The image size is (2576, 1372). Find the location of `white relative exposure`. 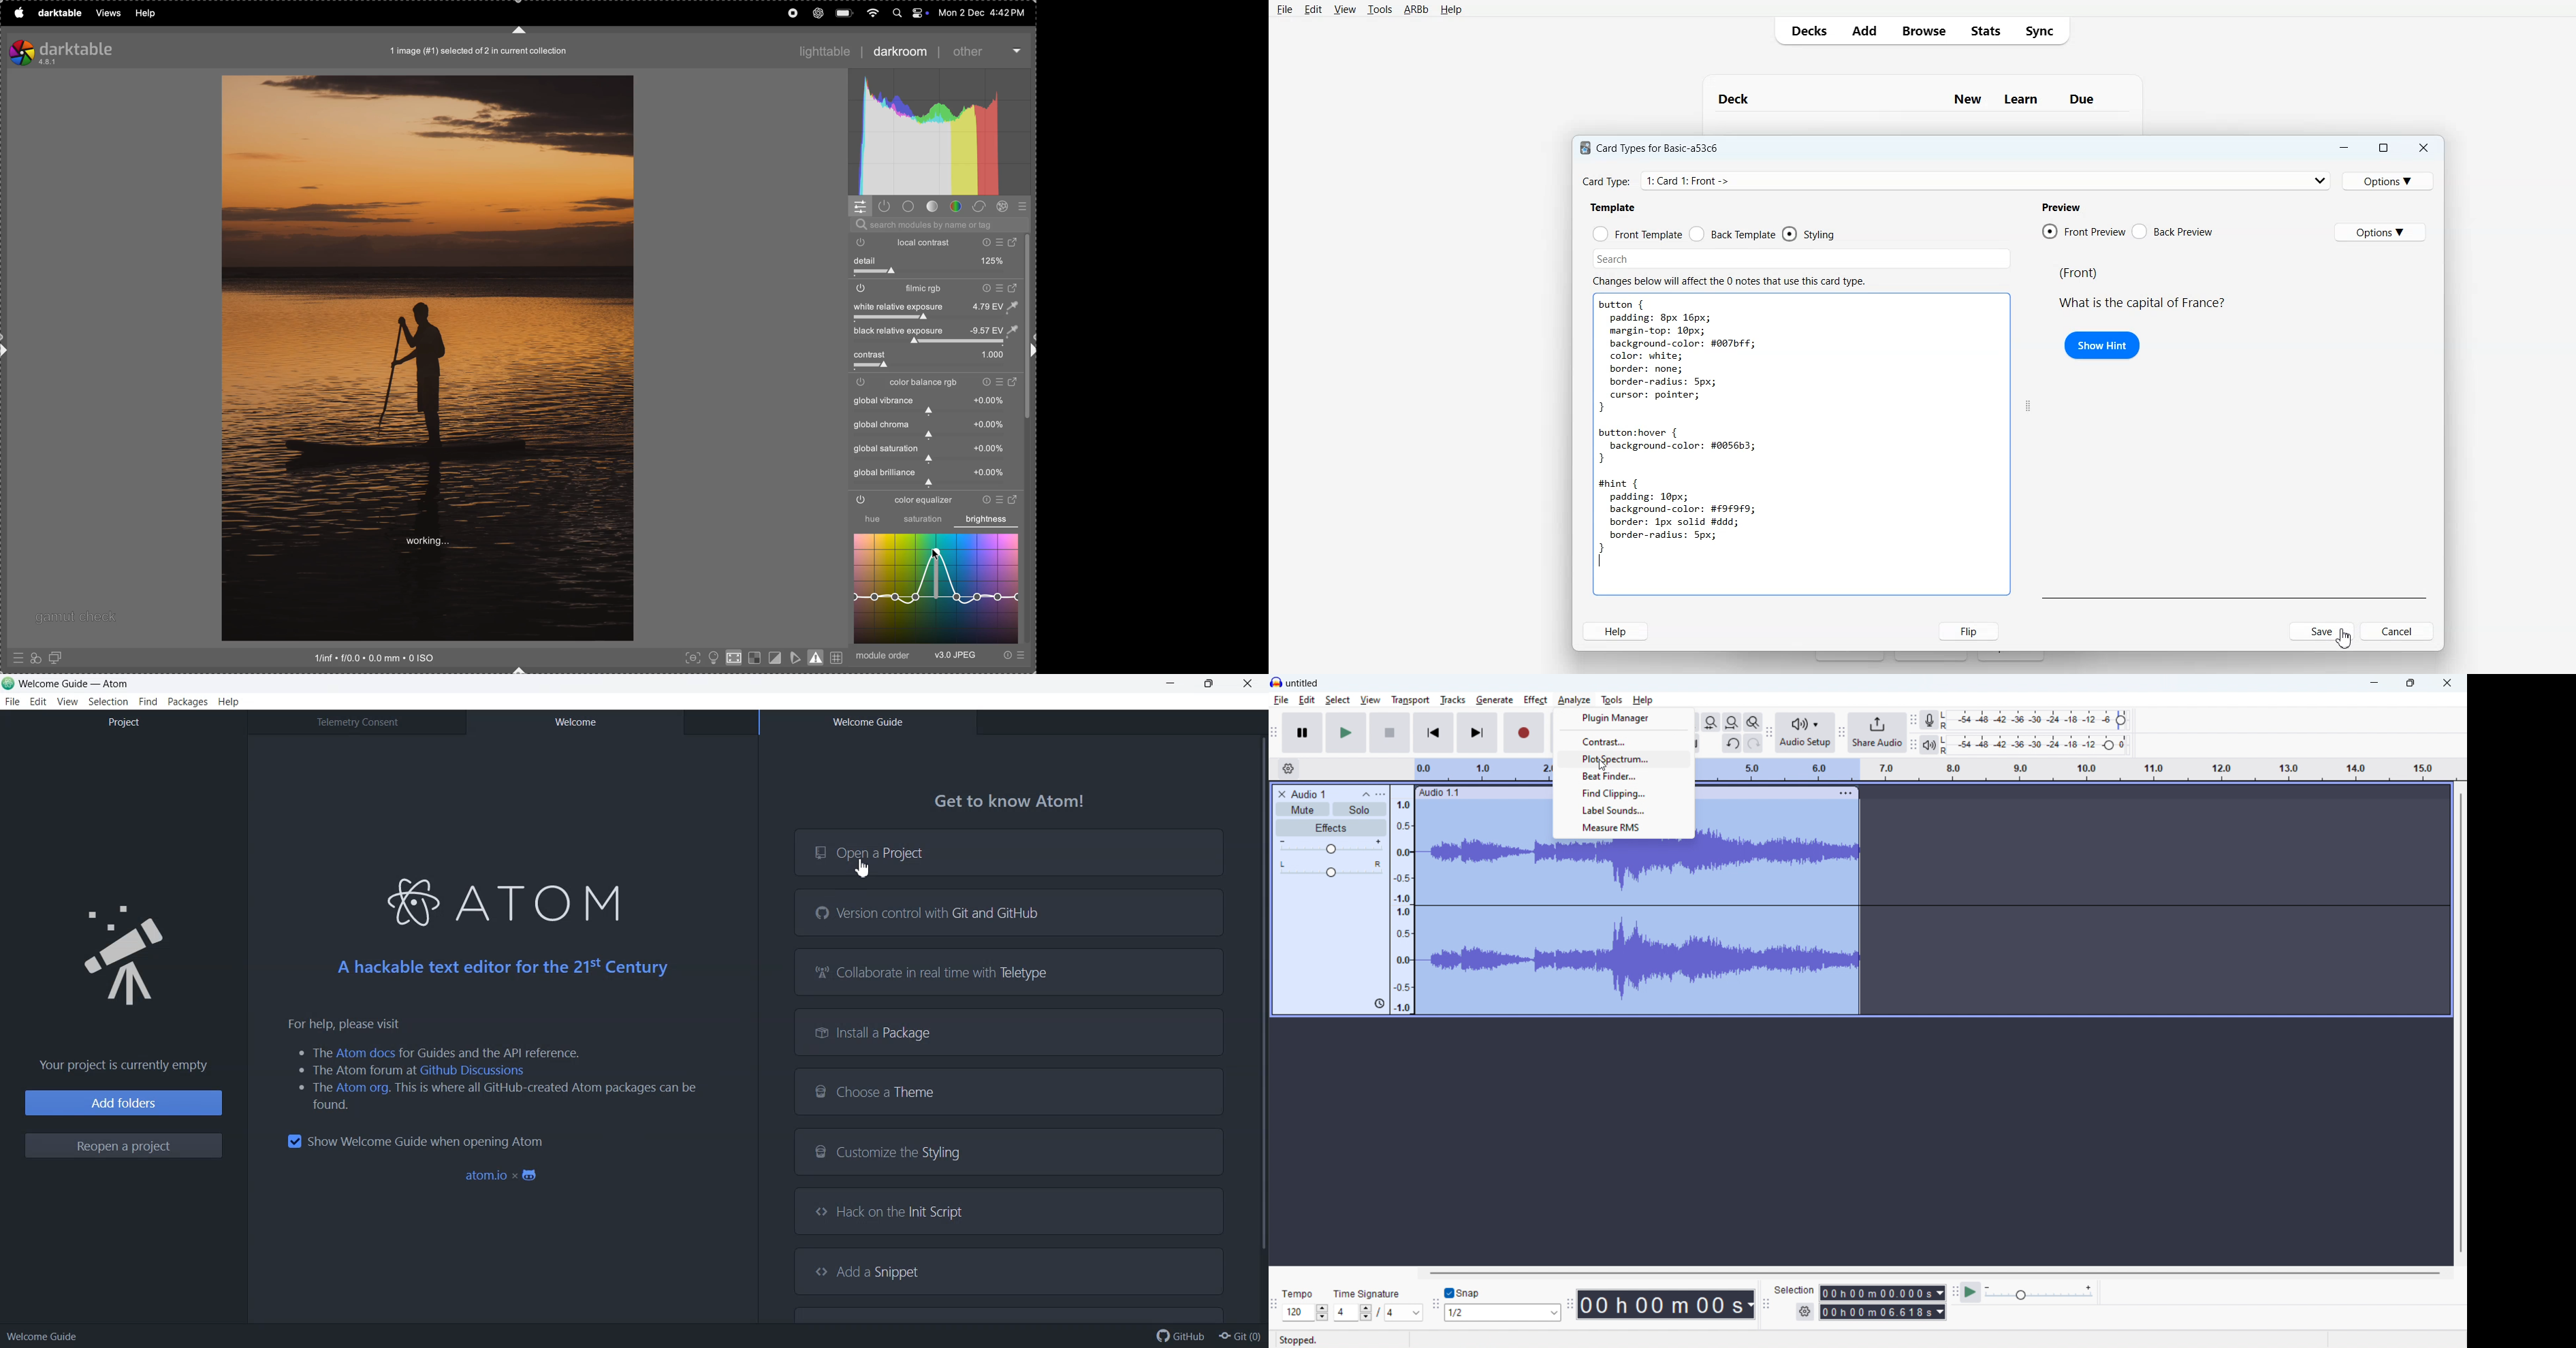

white relative exposure is located at coordinates (934, 306).